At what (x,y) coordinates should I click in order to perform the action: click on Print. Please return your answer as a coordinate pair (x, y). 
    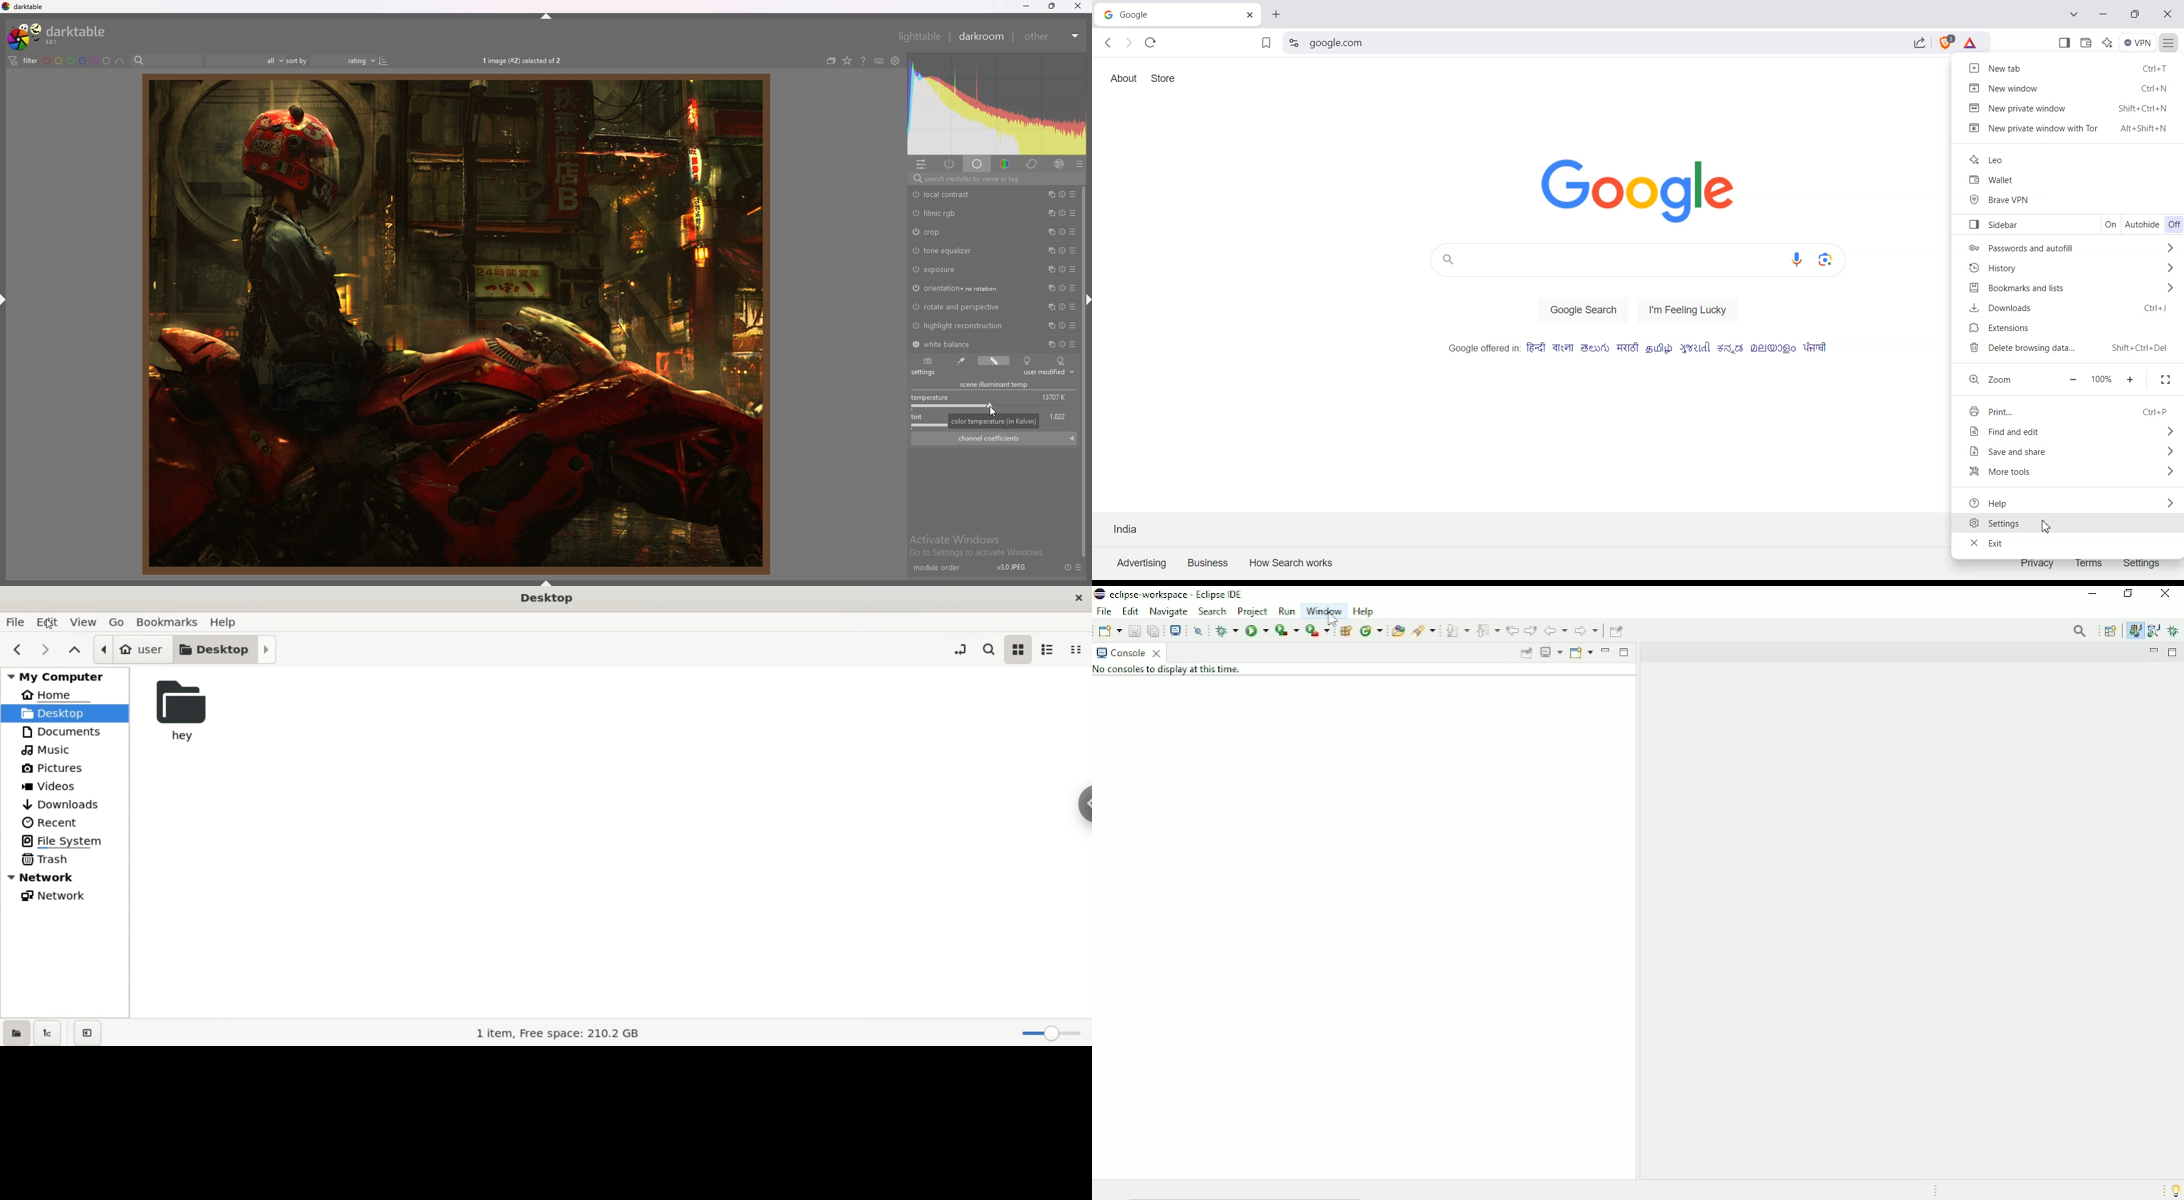
    Looking at the image, I should click on (2071, 410).